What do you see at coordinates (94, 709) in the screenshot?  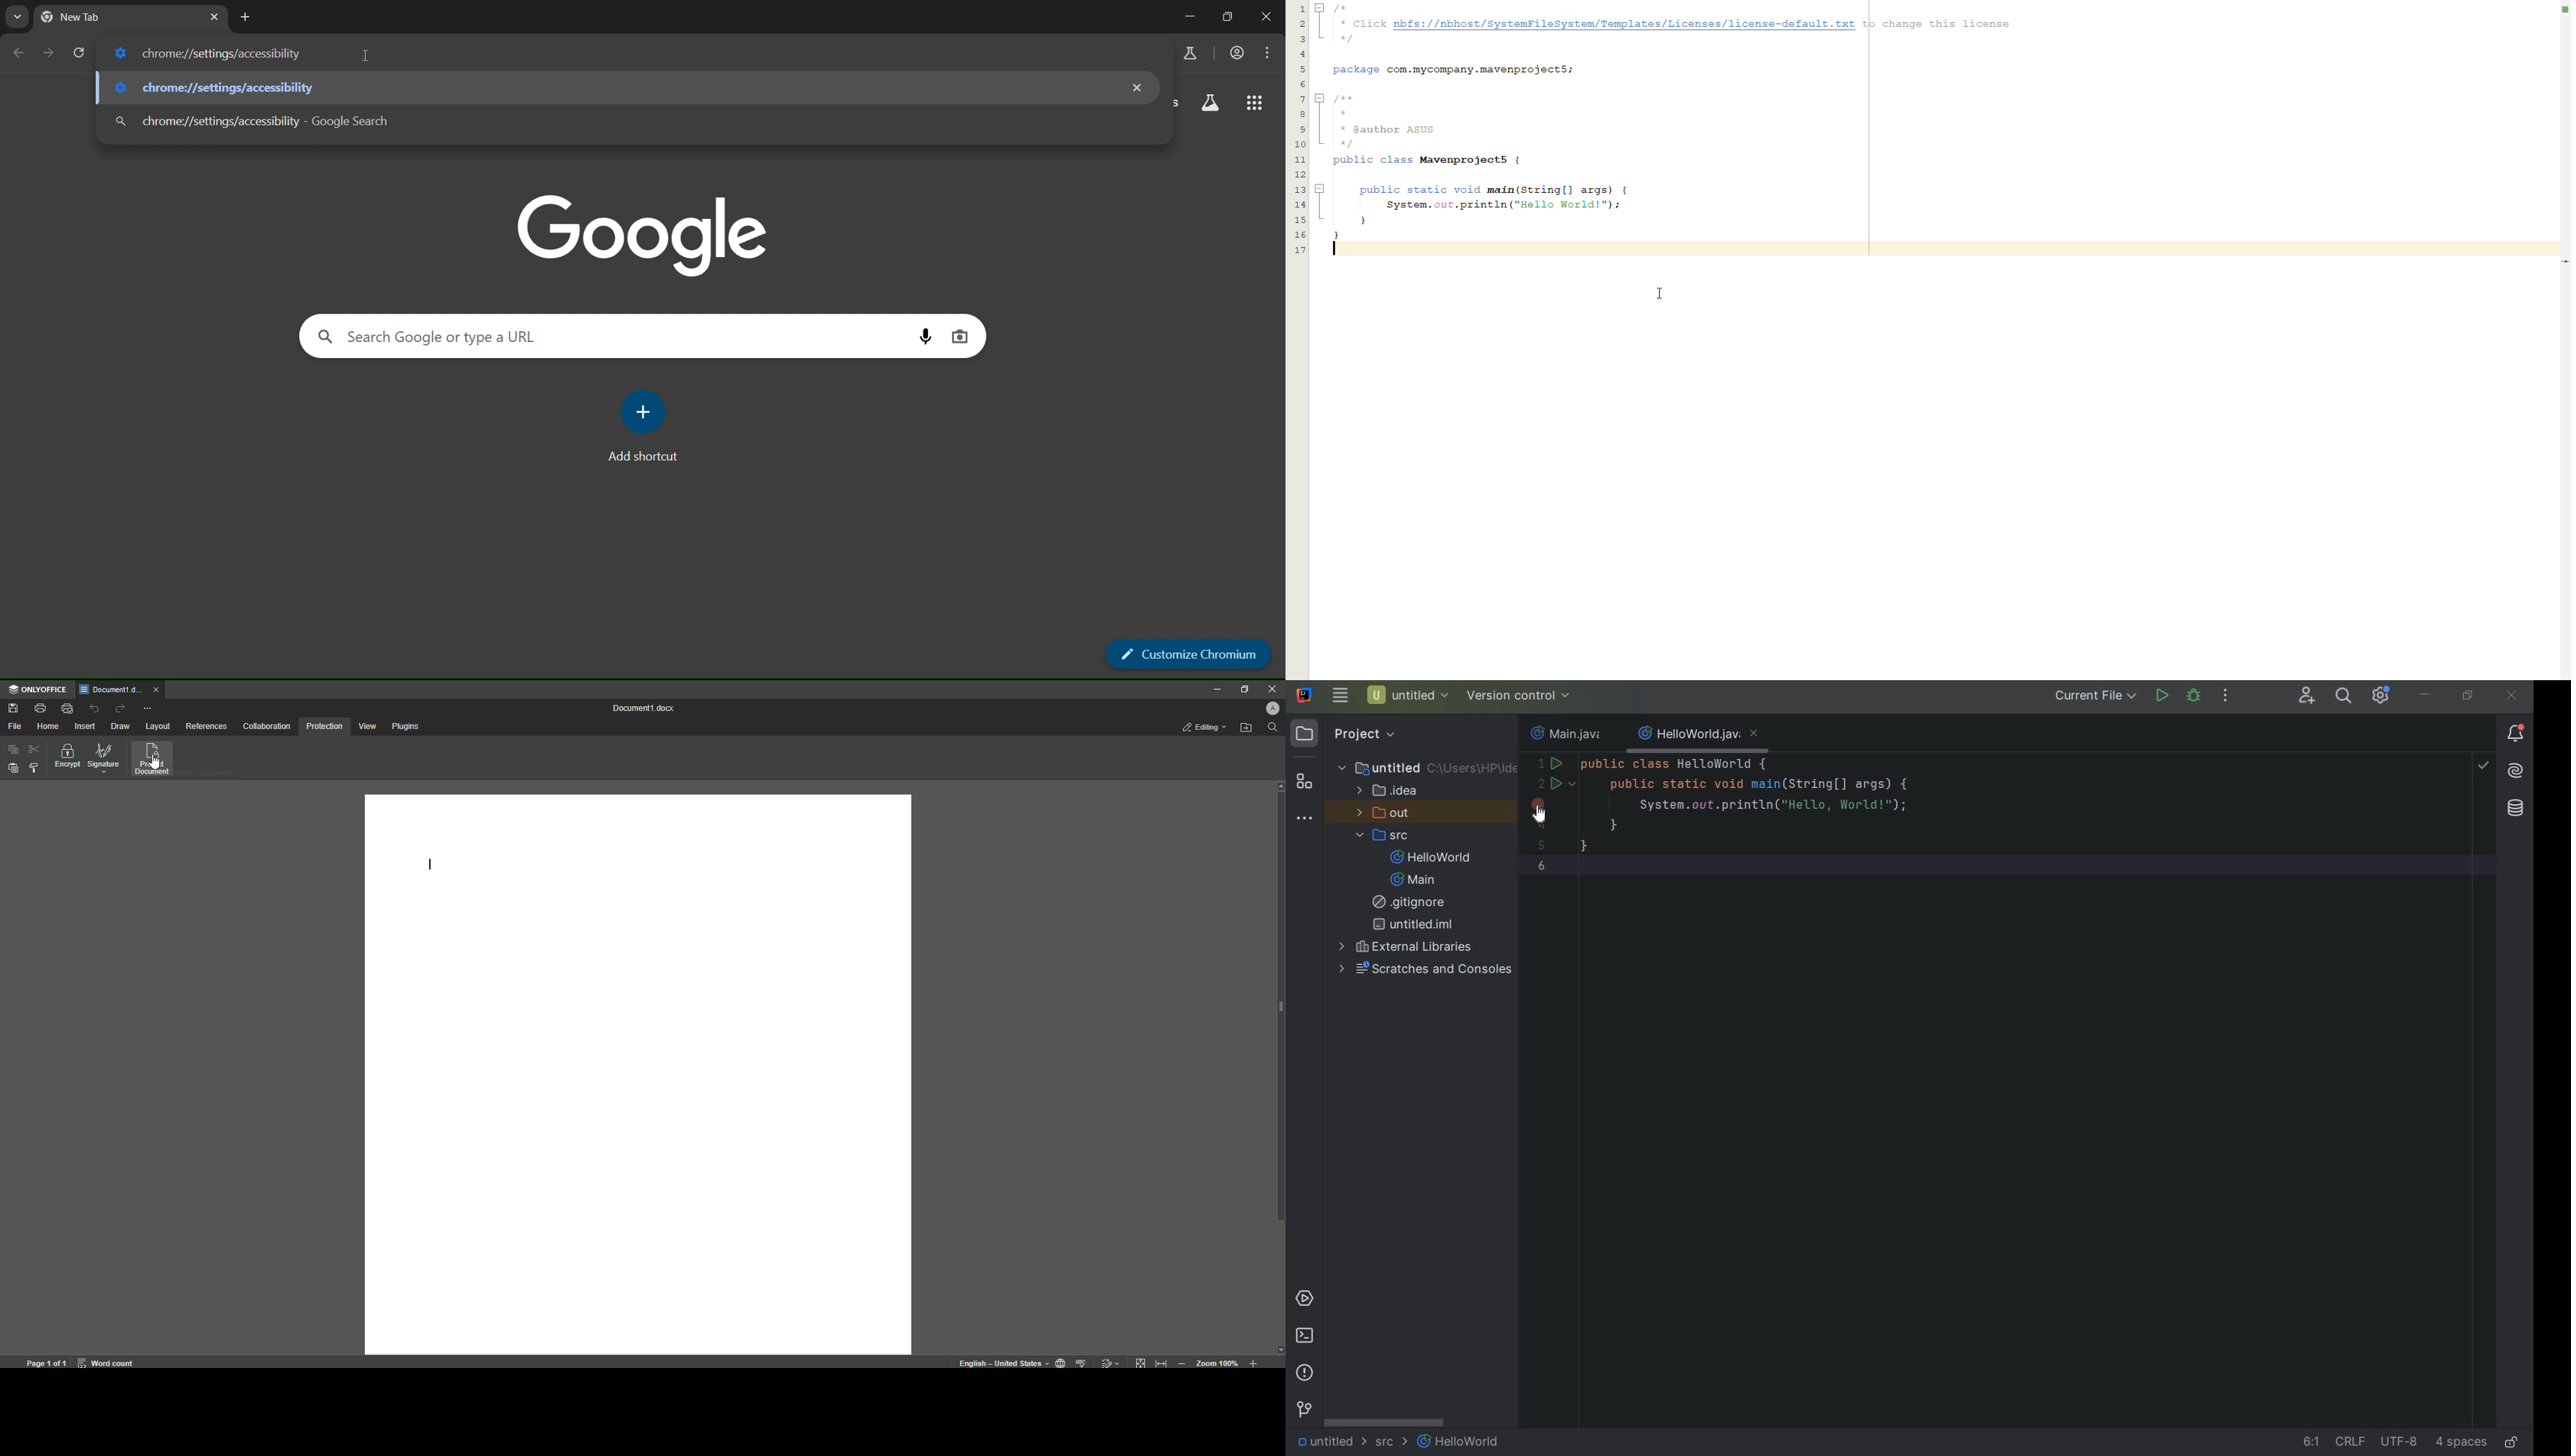 I see `Undo` at bounding box center [94, 709].